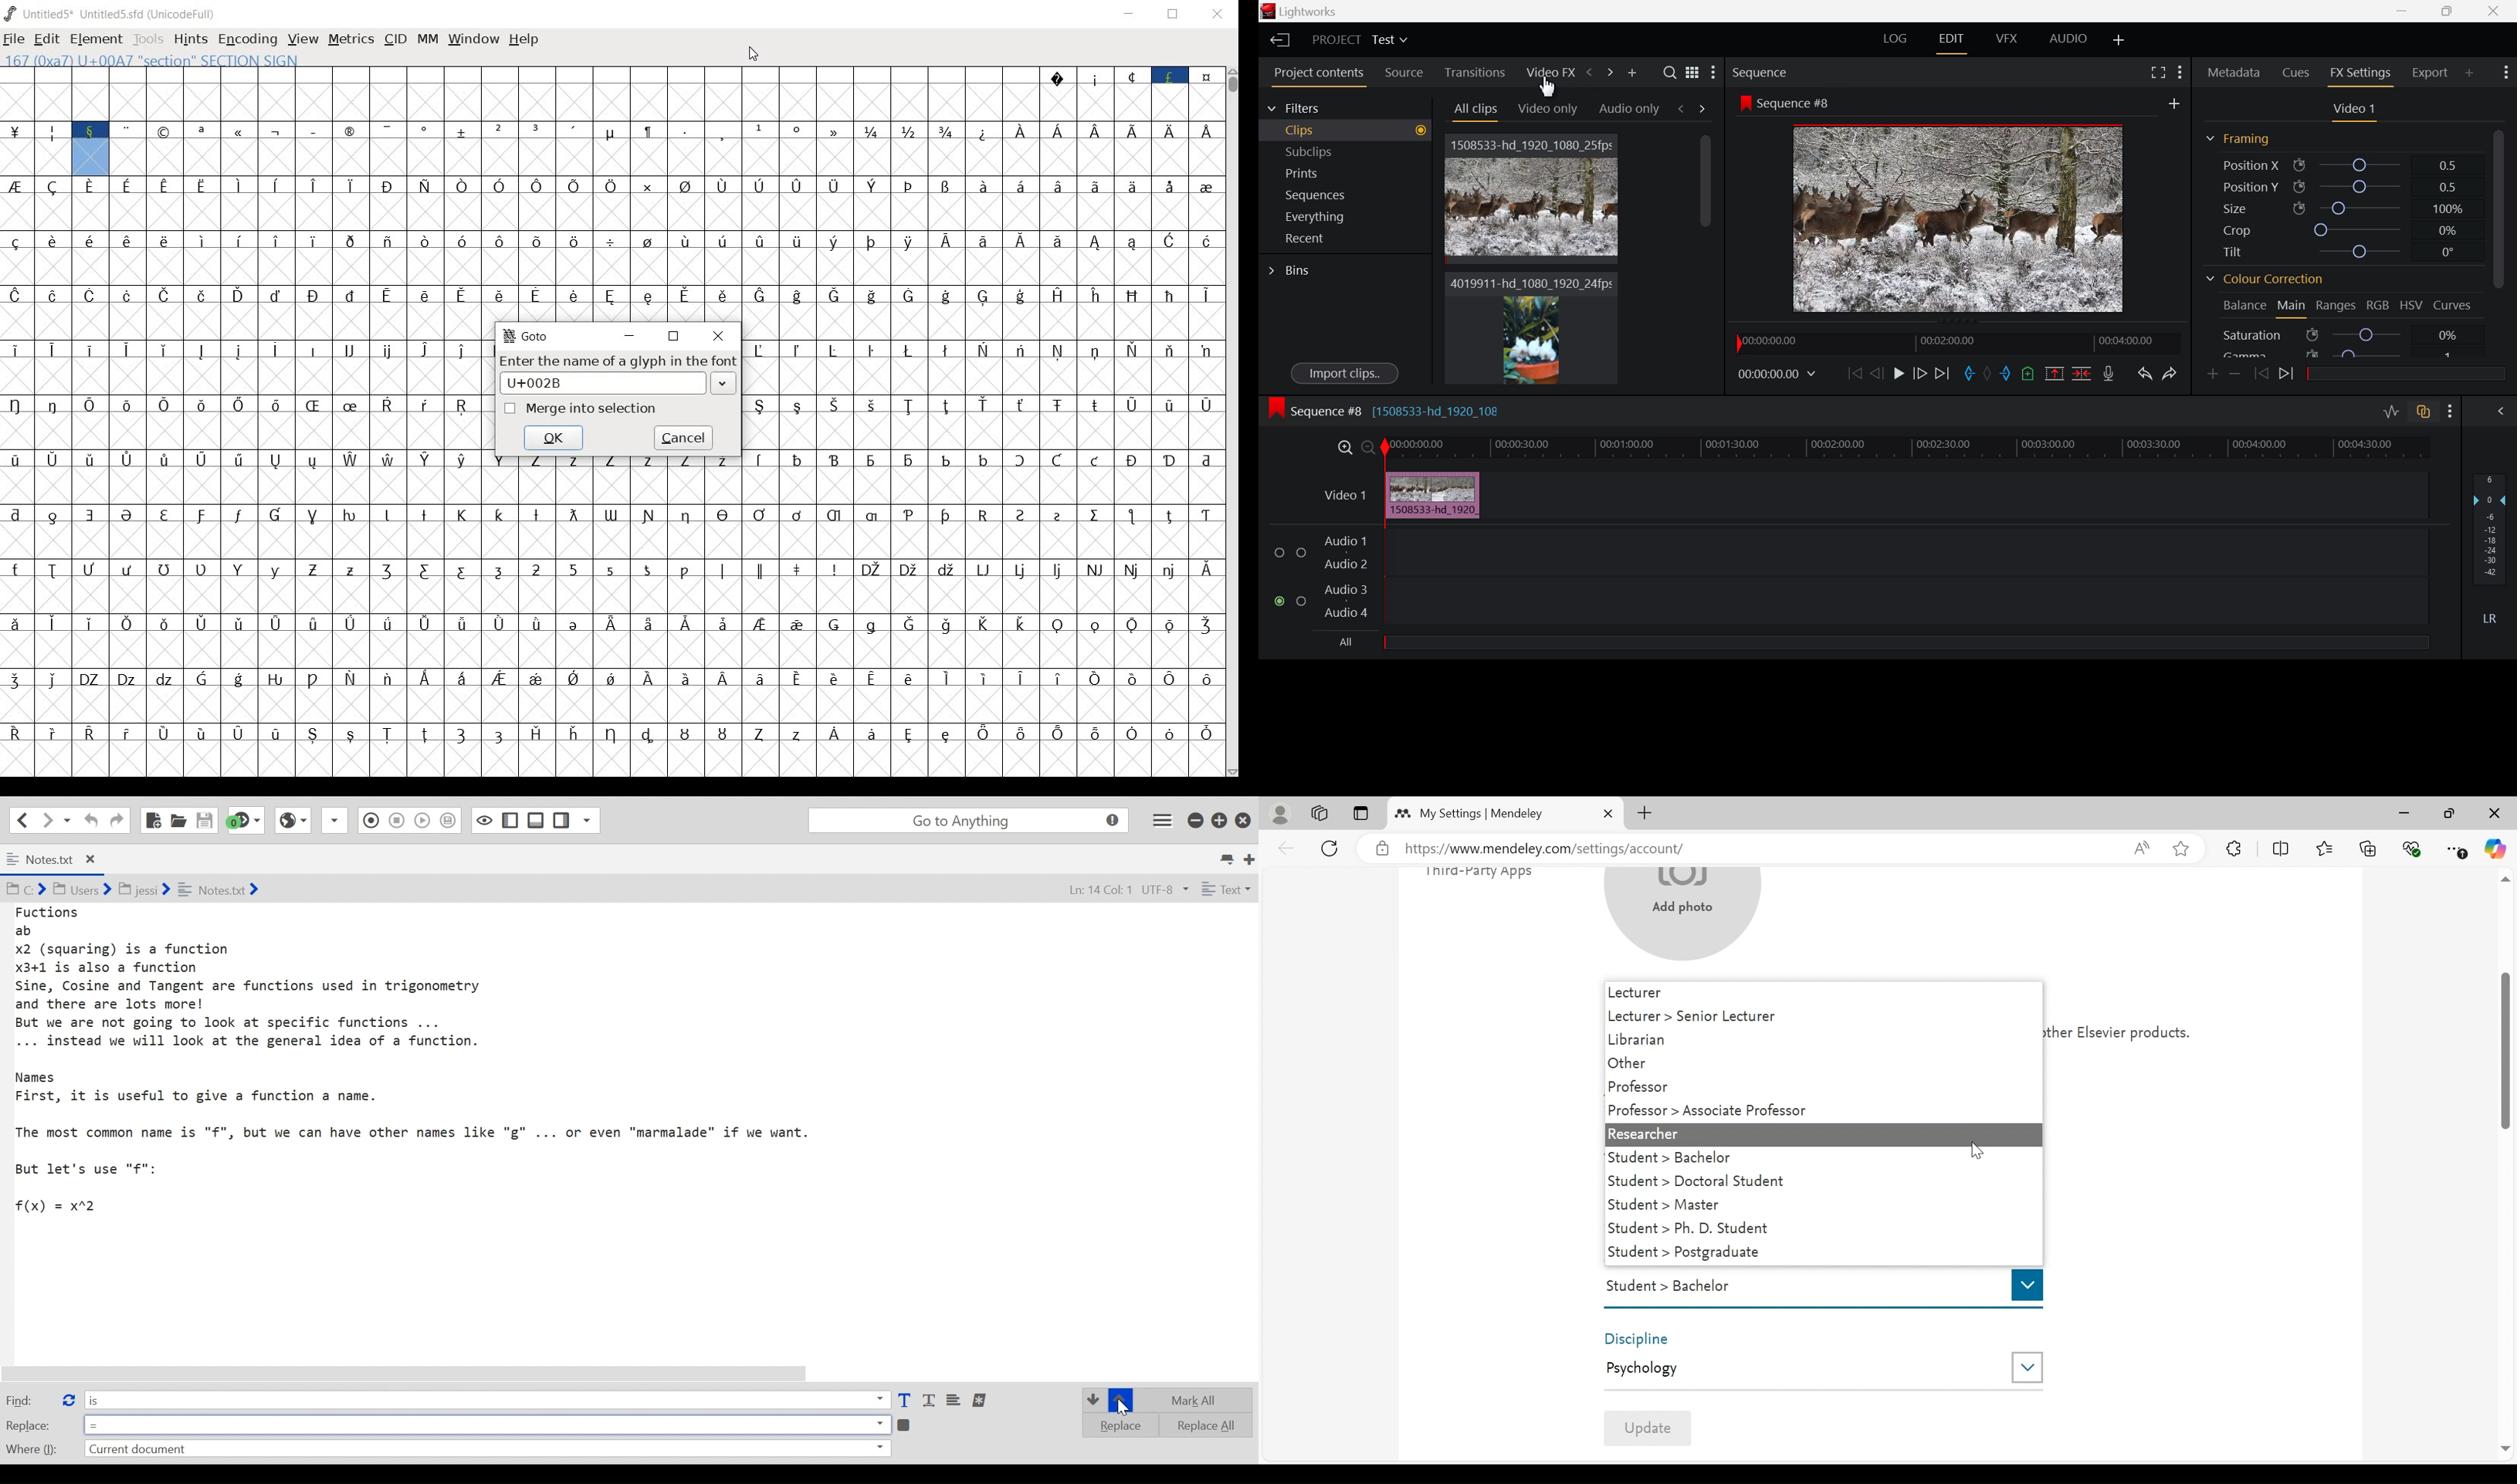  What do you see at coordinates (682, 439) in the screenshot?
I see `cancel` at bounding box center [682, 439].